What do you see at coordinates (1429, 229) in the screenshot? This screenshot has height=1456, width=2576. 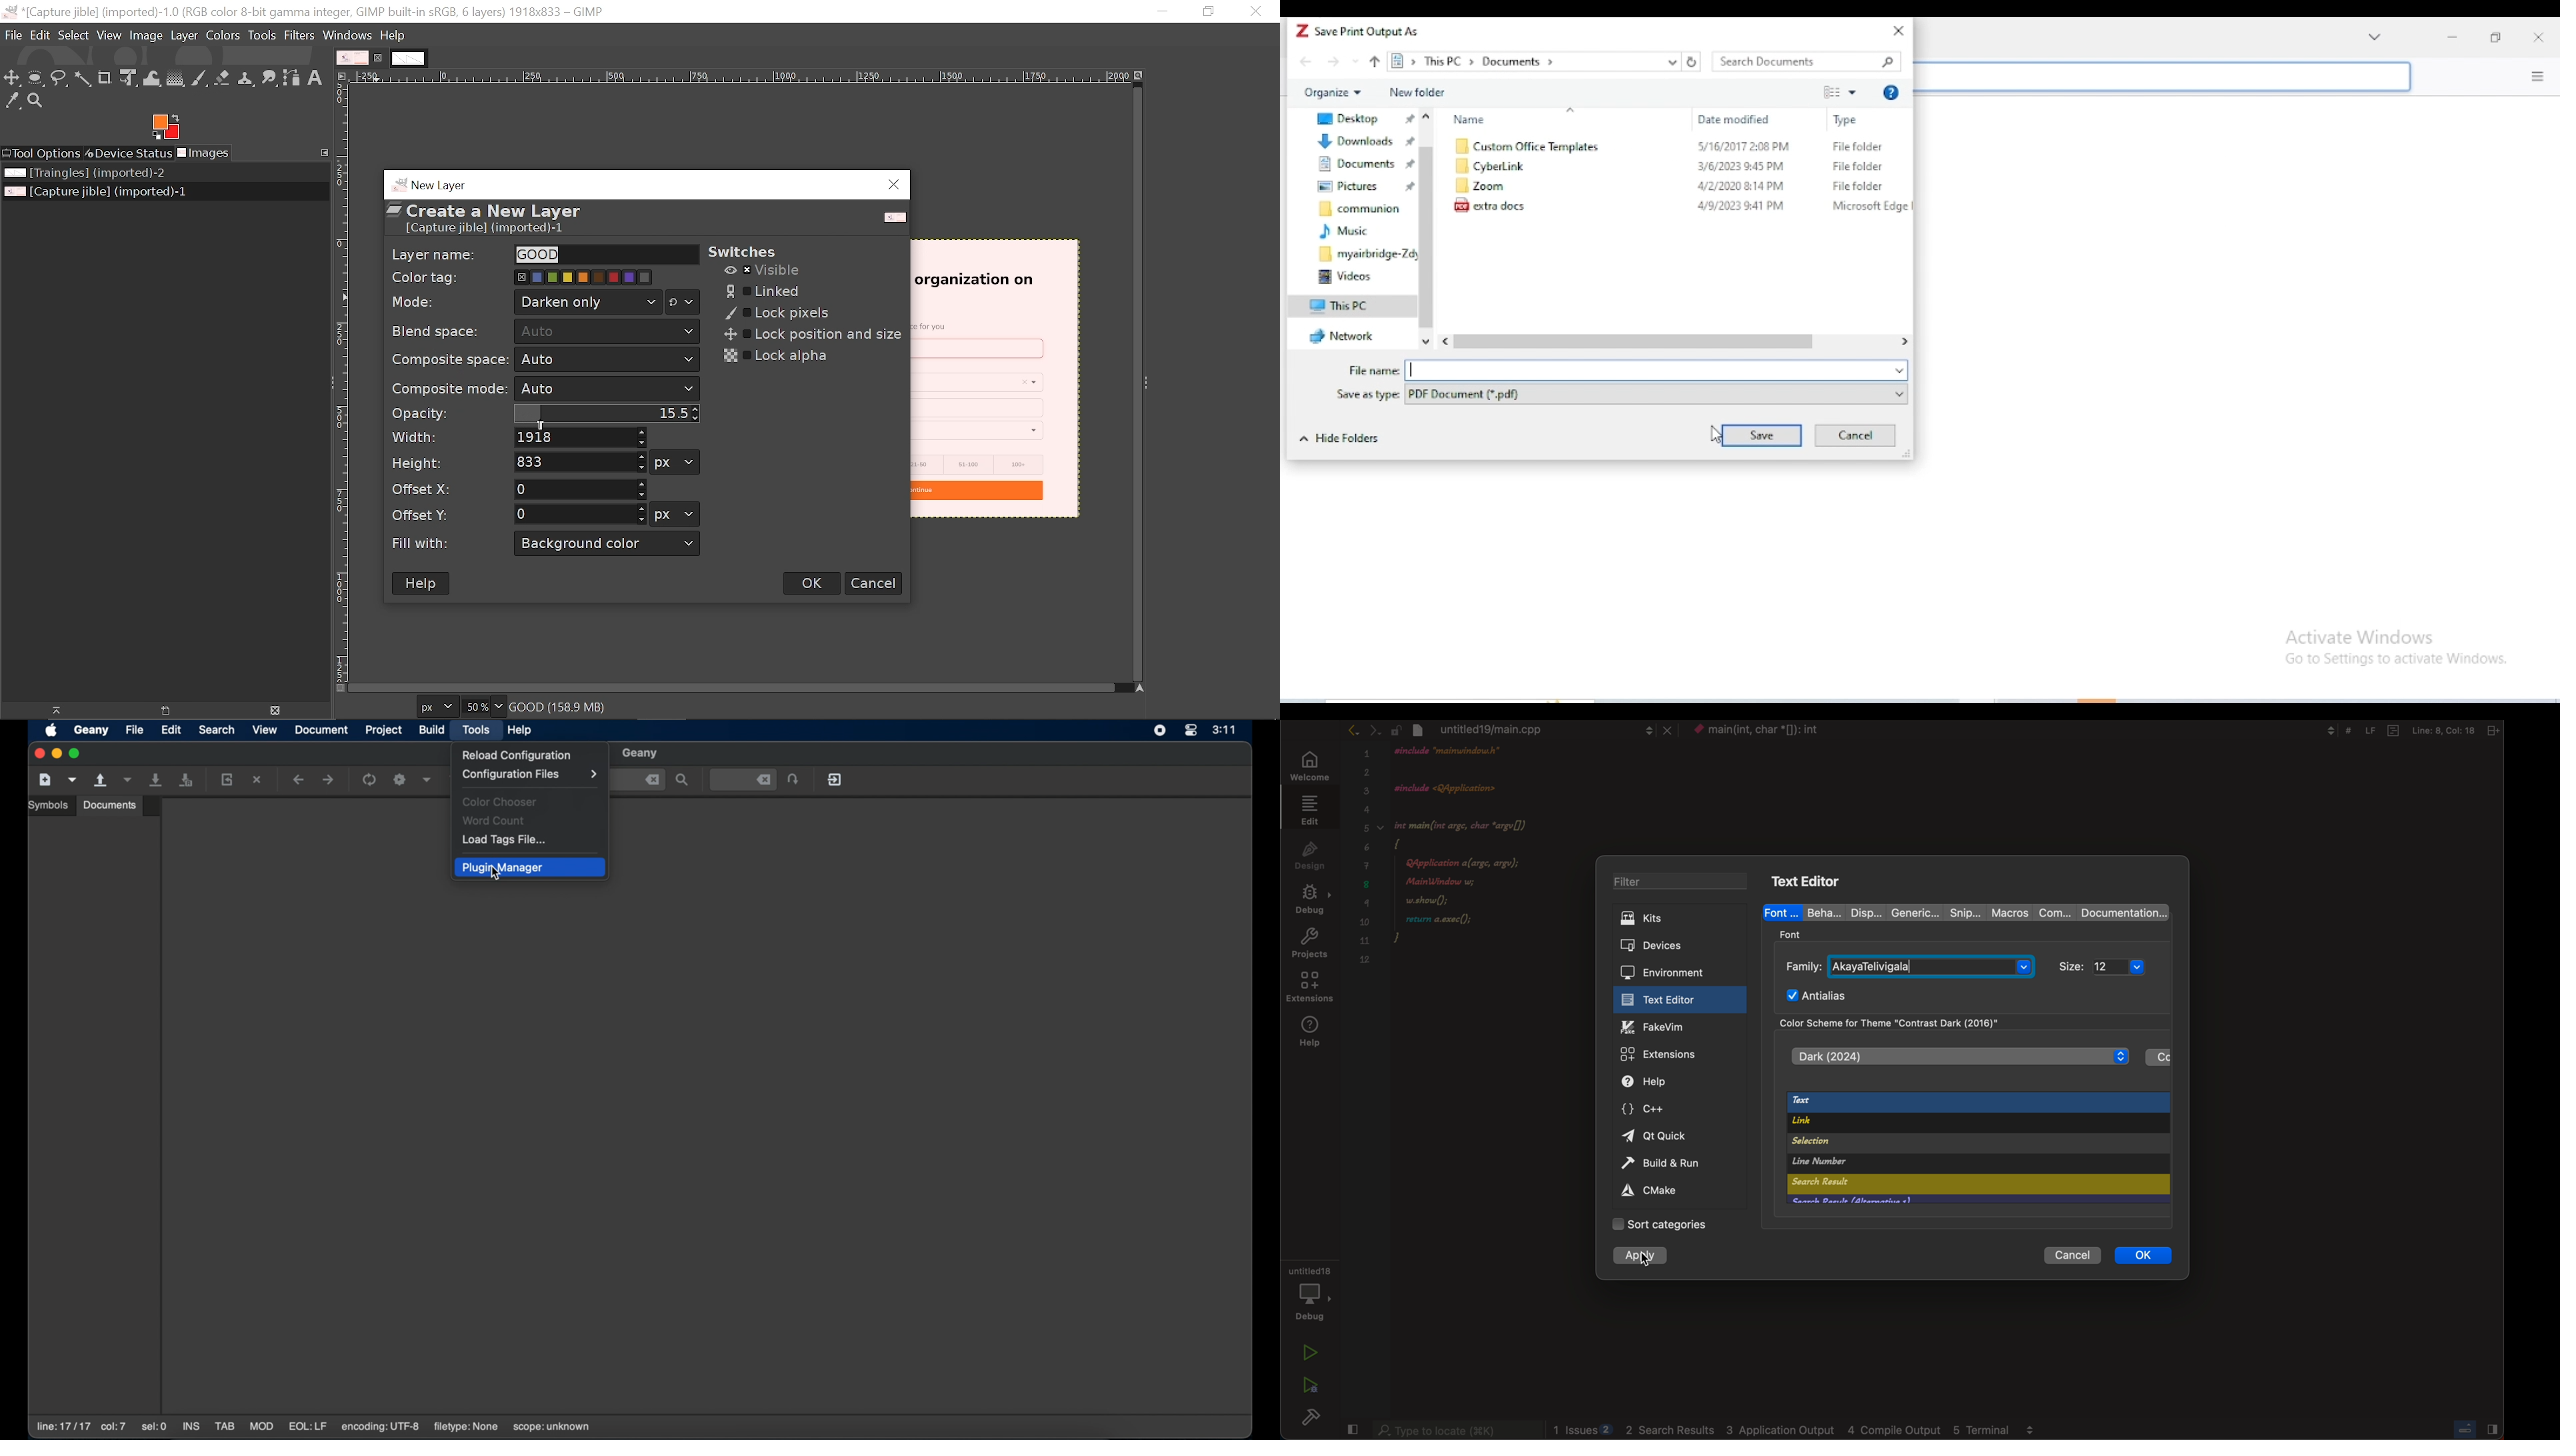 I see `vertical scroll bar` at bounding box center [1429, 229].